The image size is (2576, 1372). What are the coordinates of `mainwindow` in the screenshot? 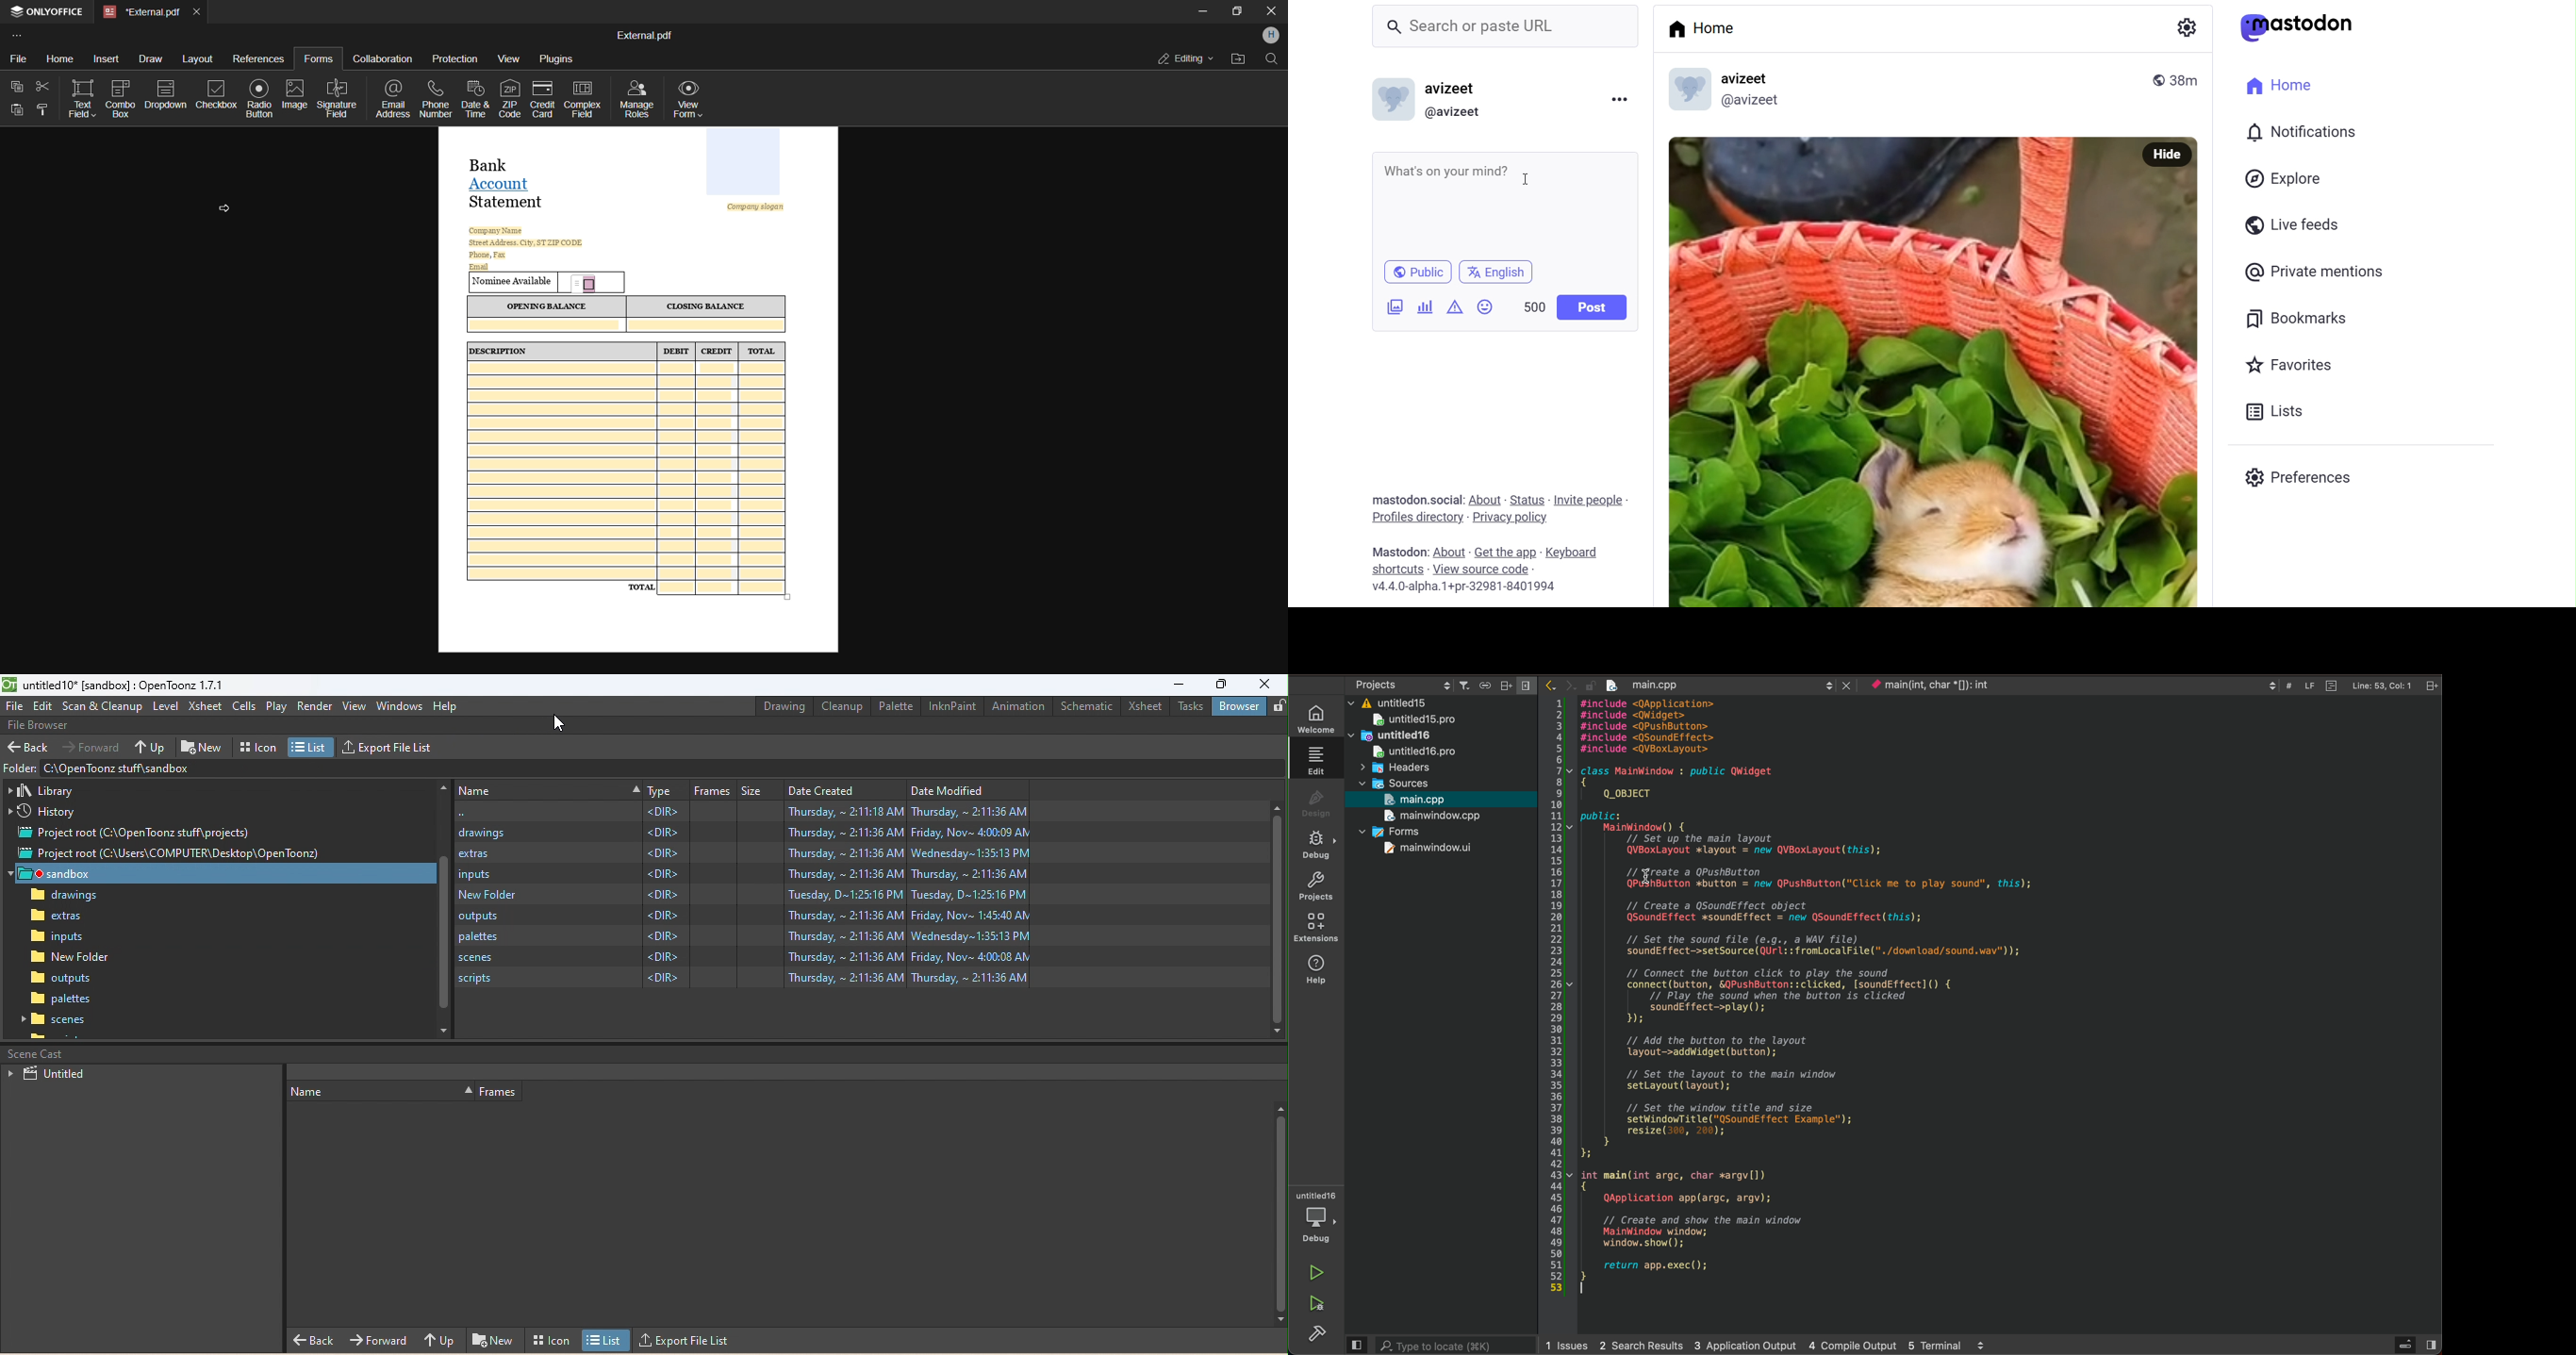 It's located at (1426, 850).